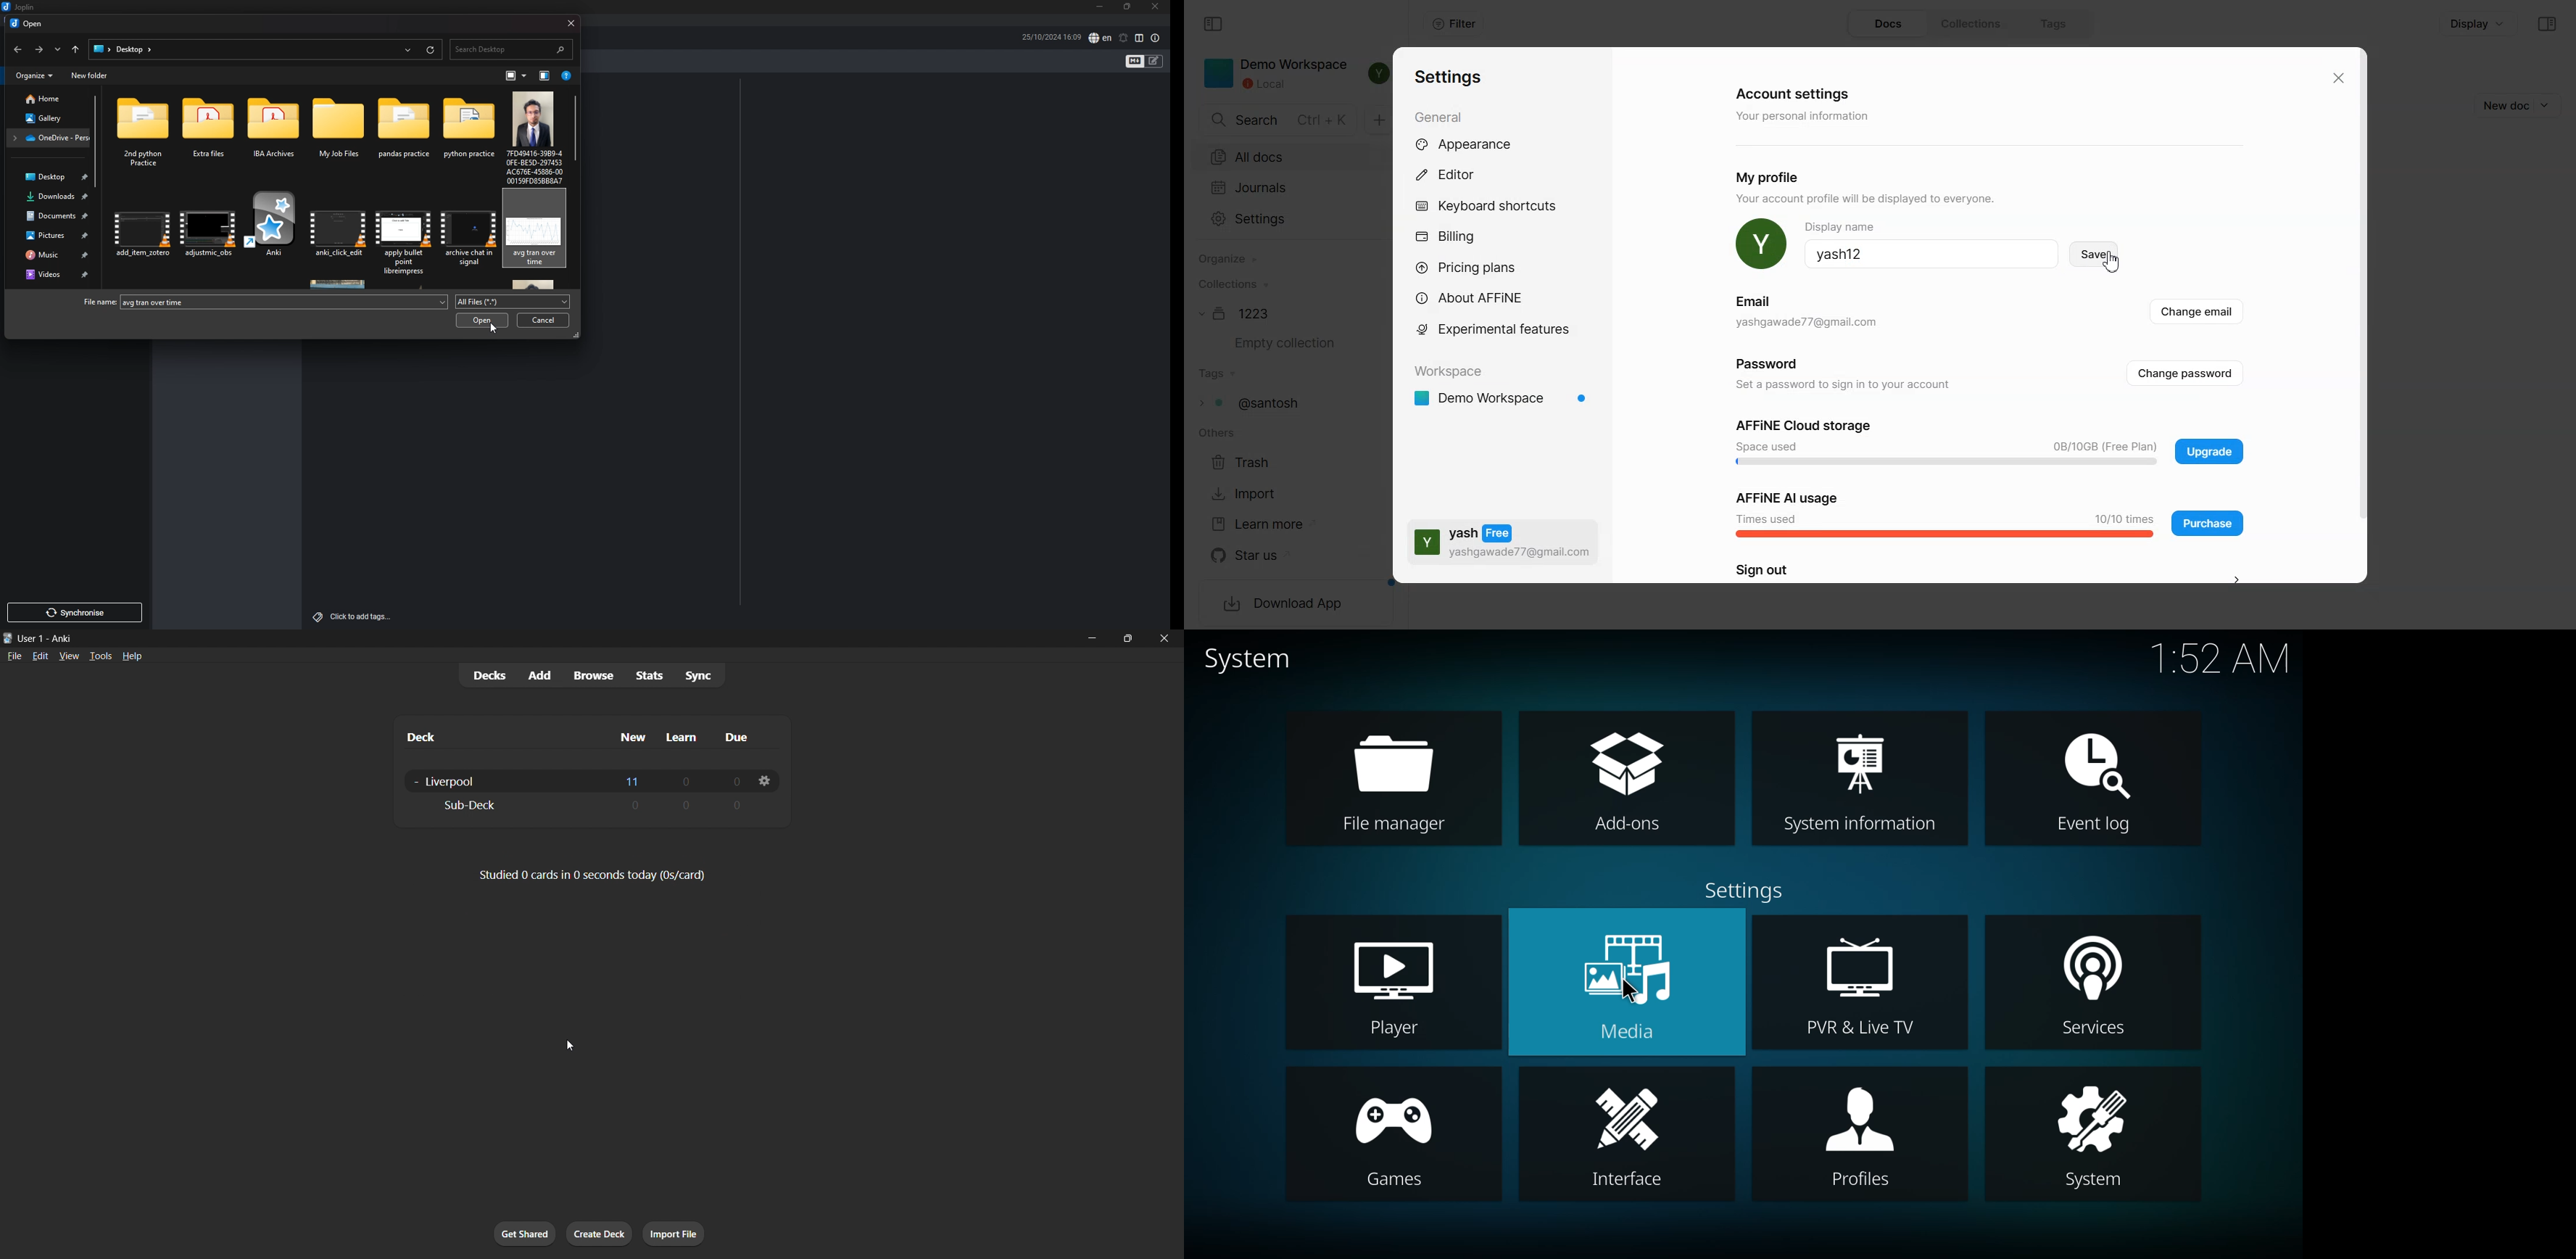  I want to click on close, so click(568, 21).